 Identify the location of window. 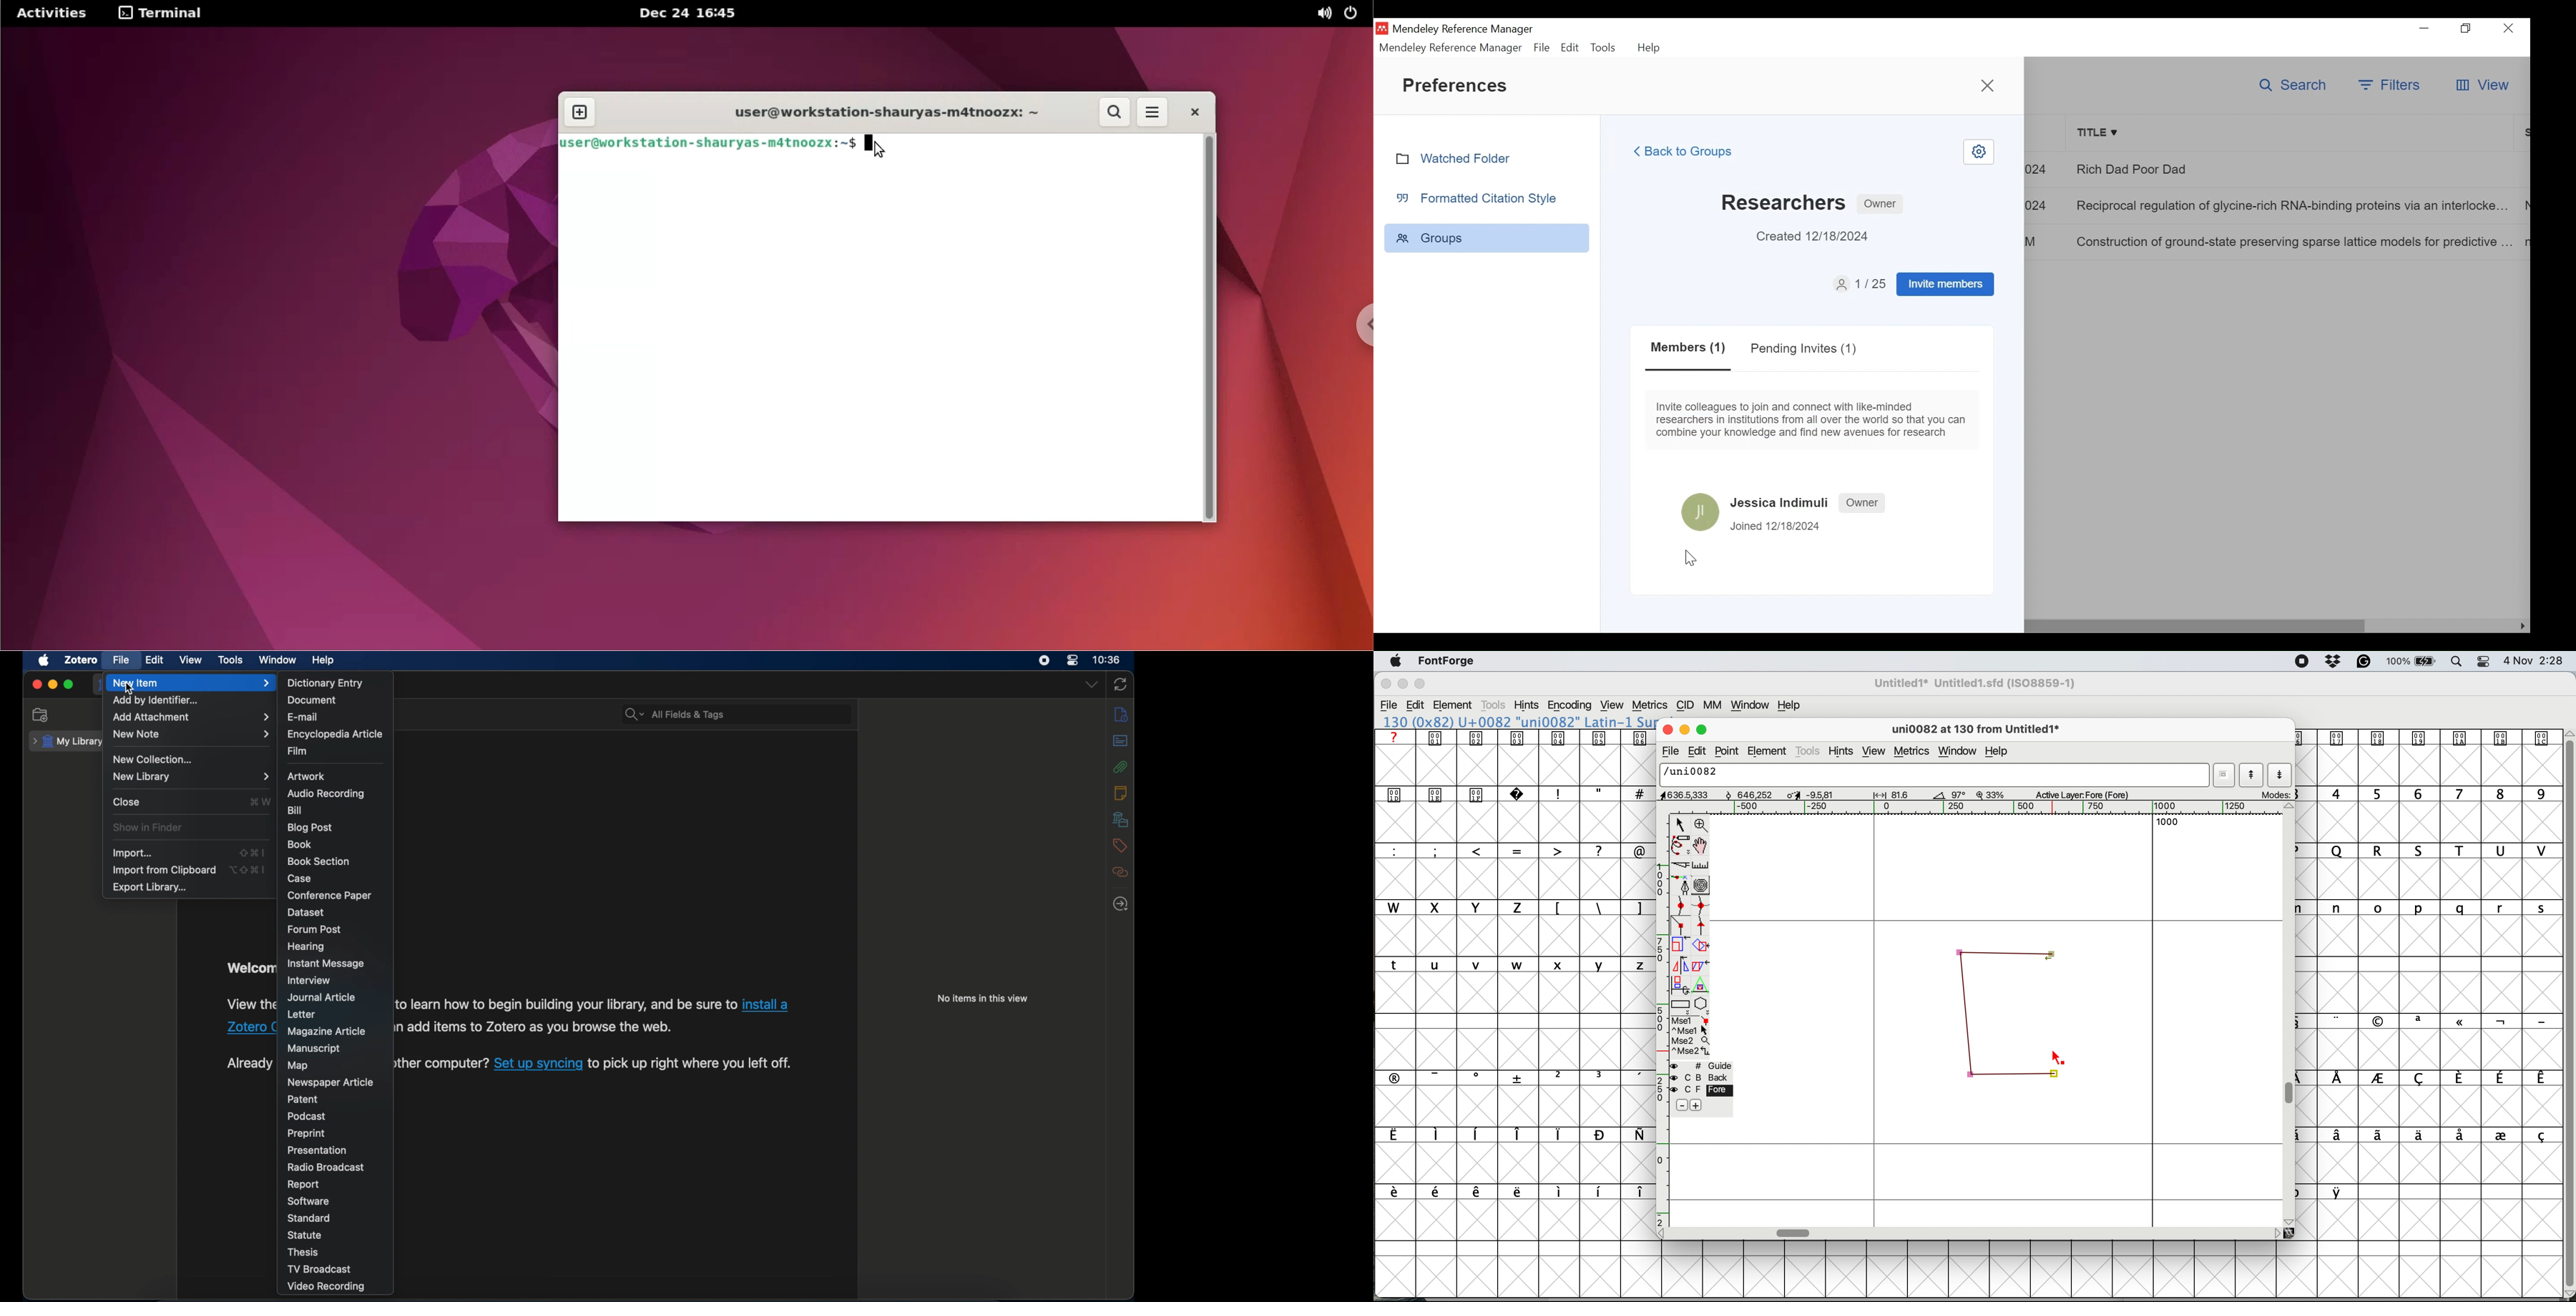
(278, 660).